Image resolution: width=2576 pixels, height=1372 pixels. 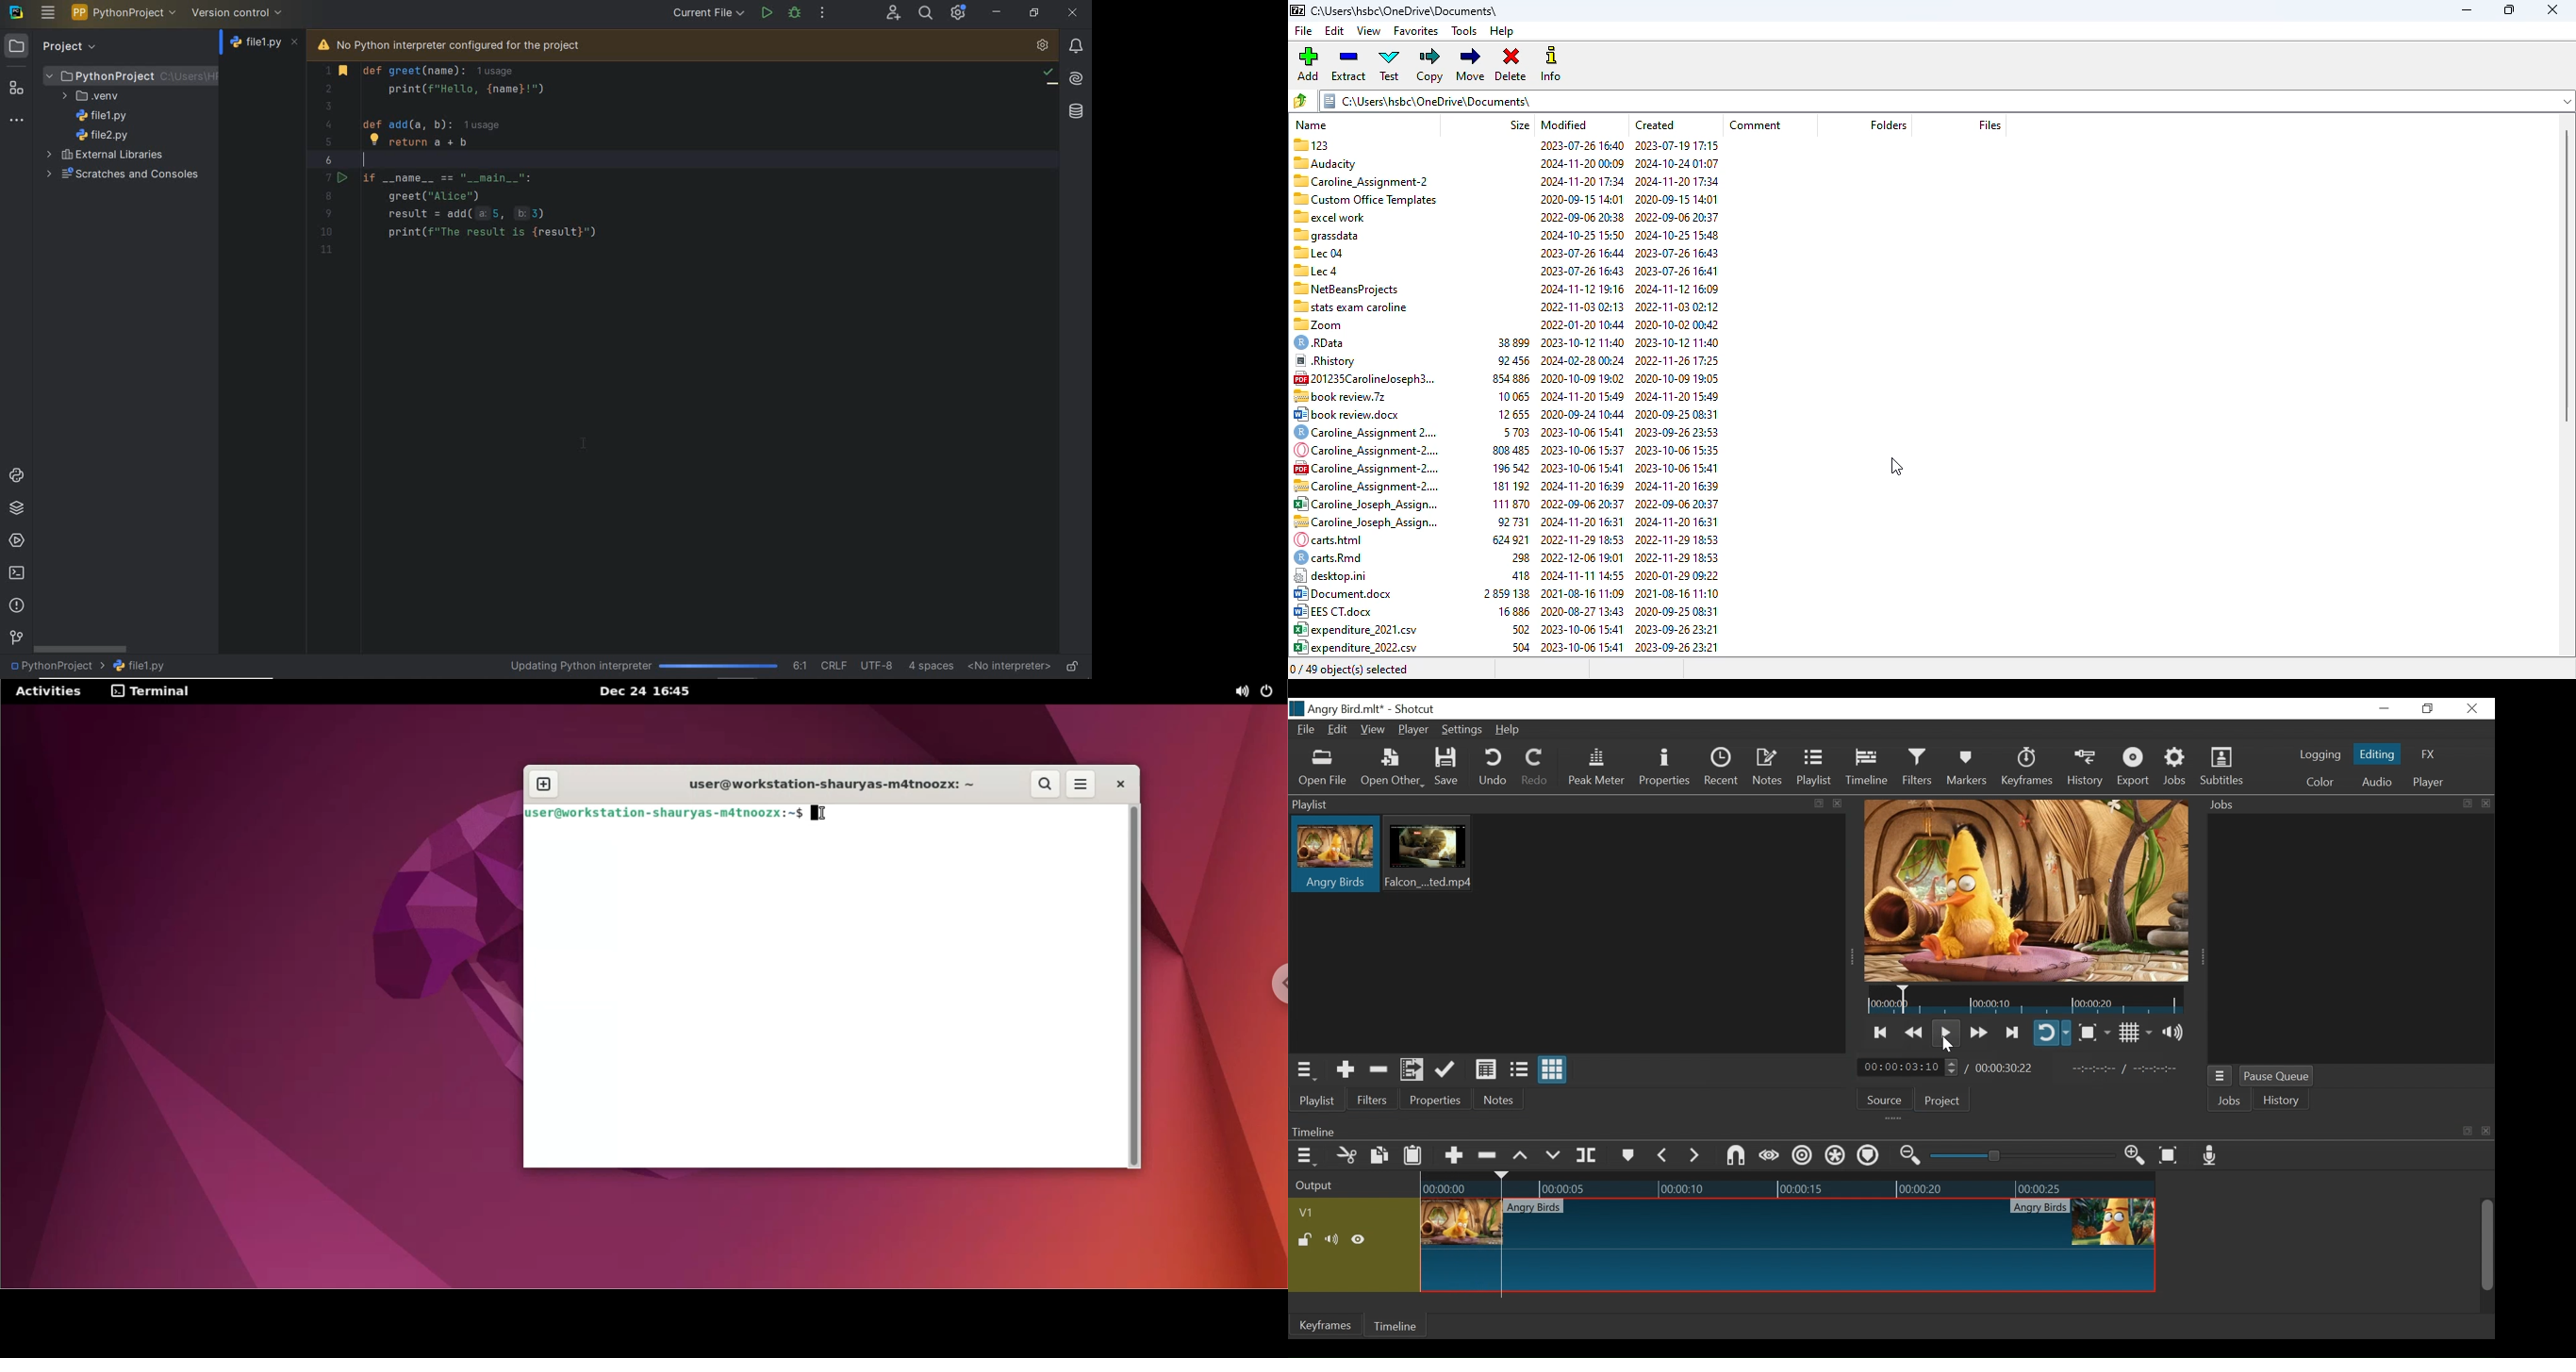 I want to click on vertical scroll bar, so click(x=2567, y=275).